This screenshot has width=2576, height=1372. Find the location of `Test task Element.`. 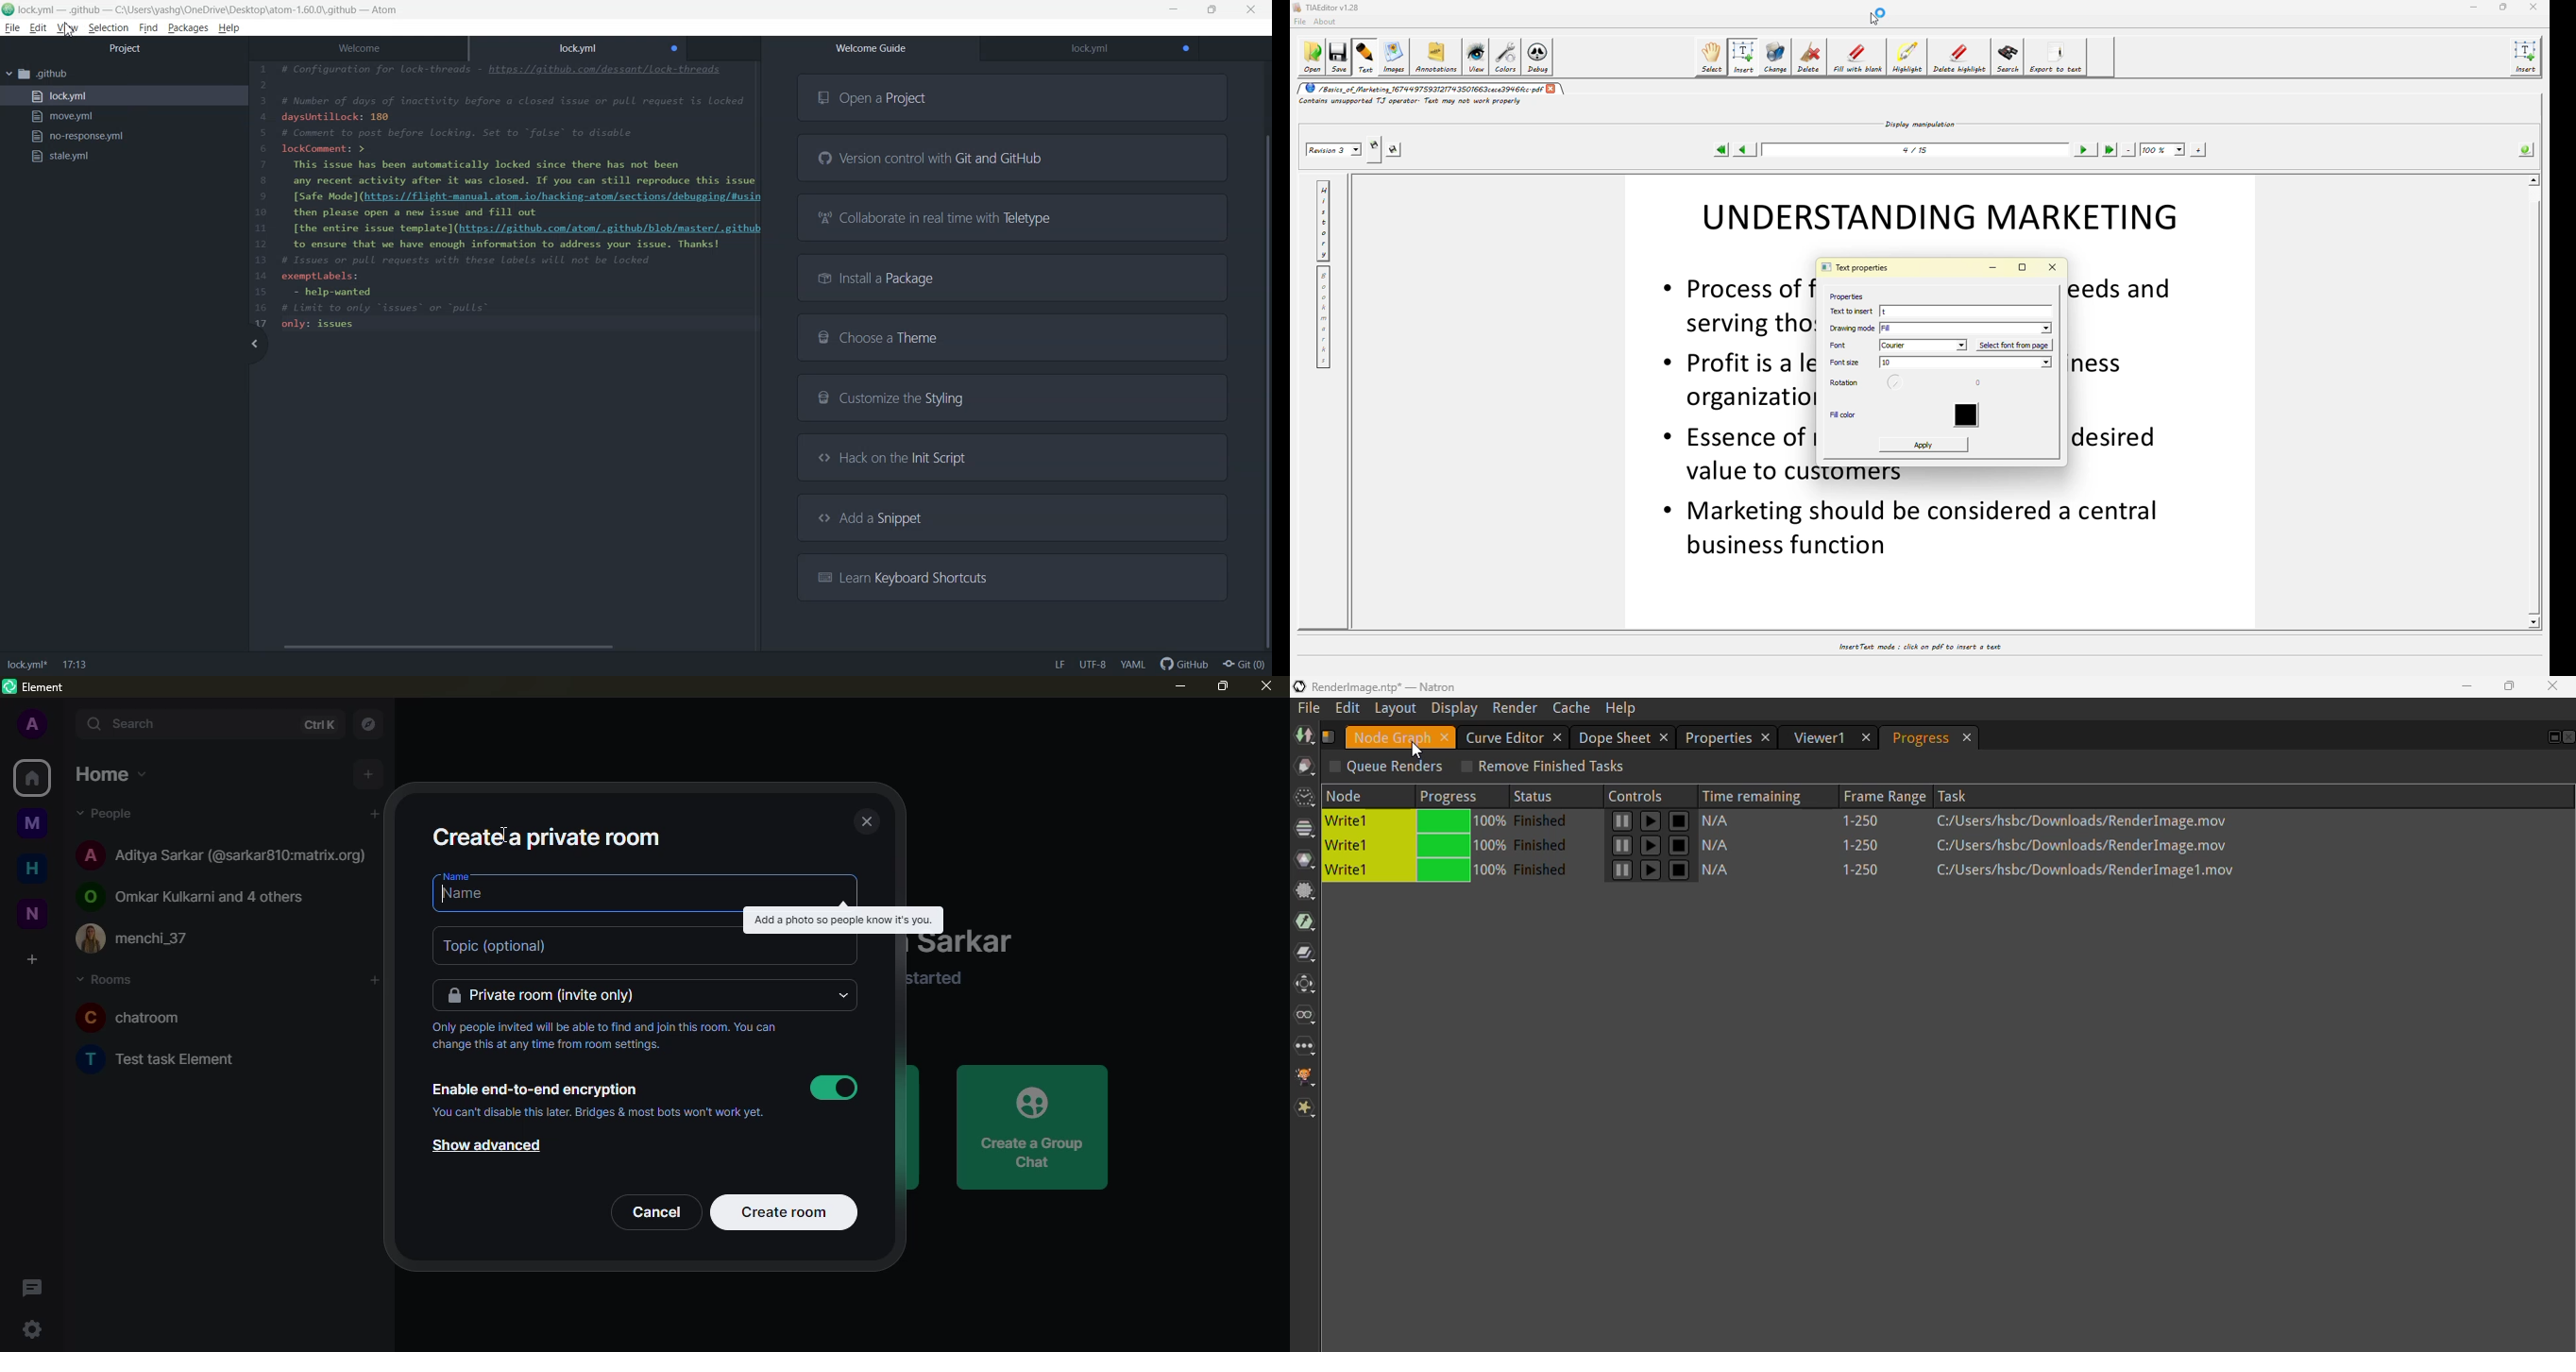

Test task Element. is located at coordinates (161, 1059).